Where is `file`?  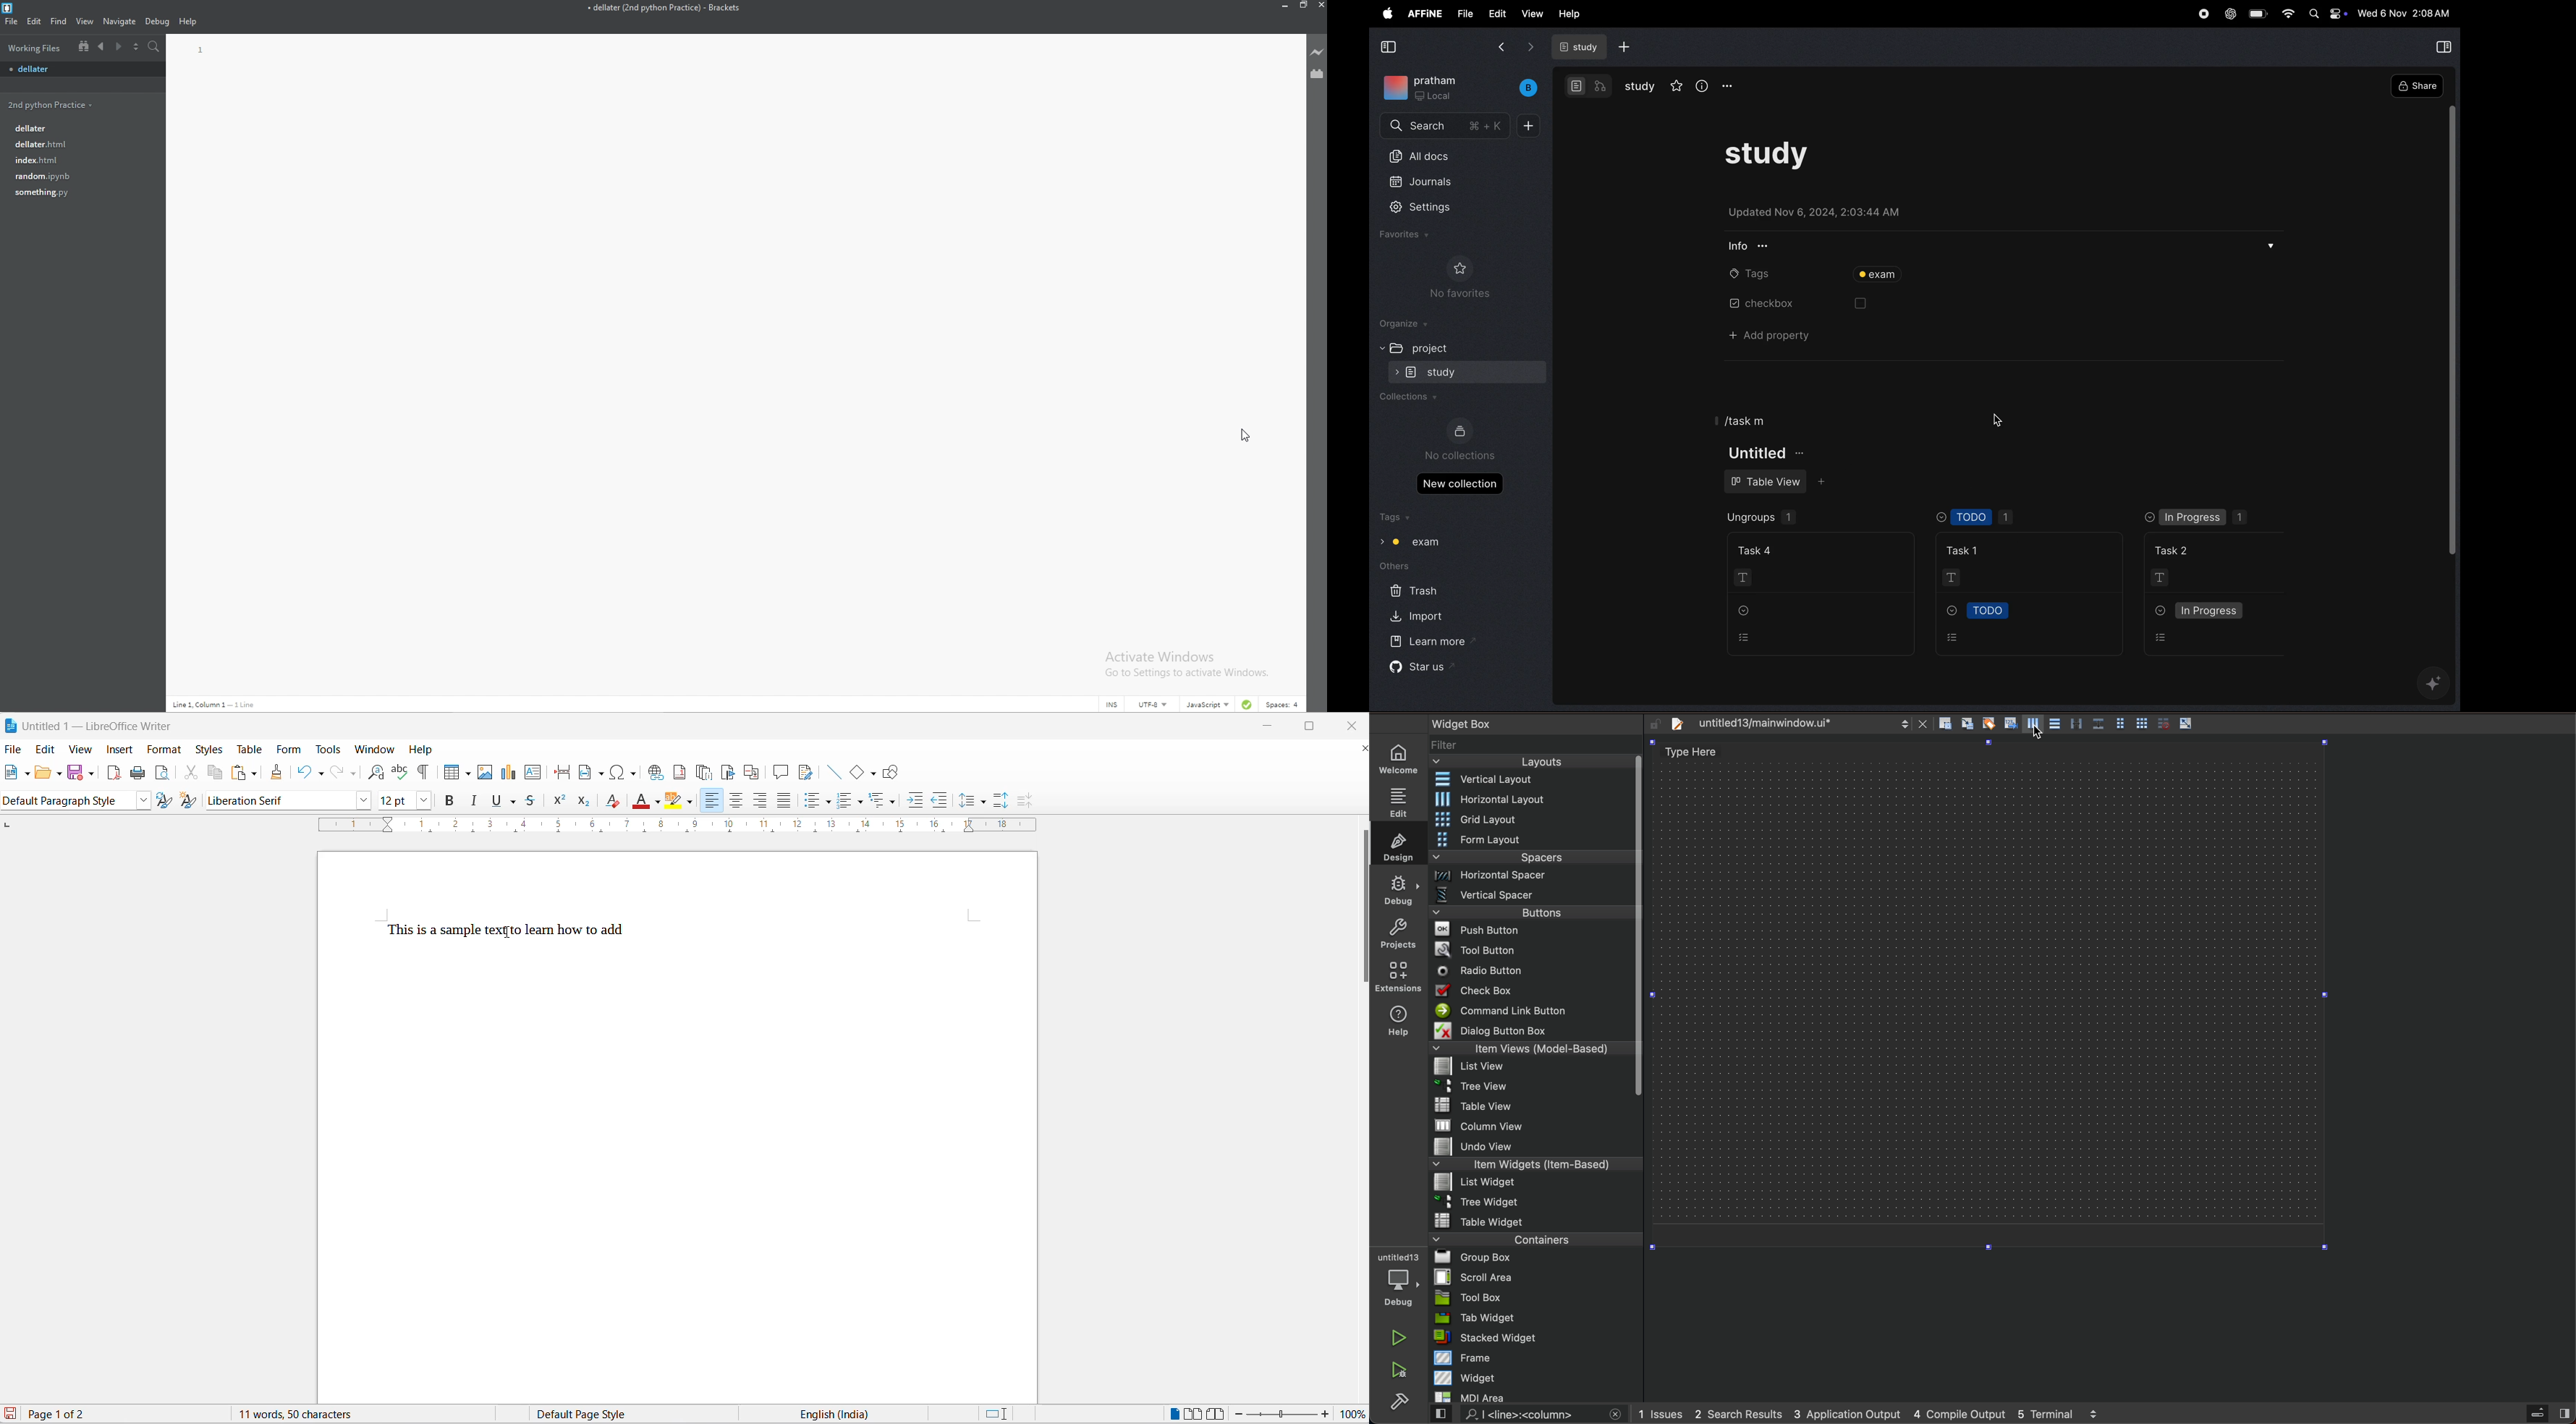
file is located at coordinates (1462, 14).